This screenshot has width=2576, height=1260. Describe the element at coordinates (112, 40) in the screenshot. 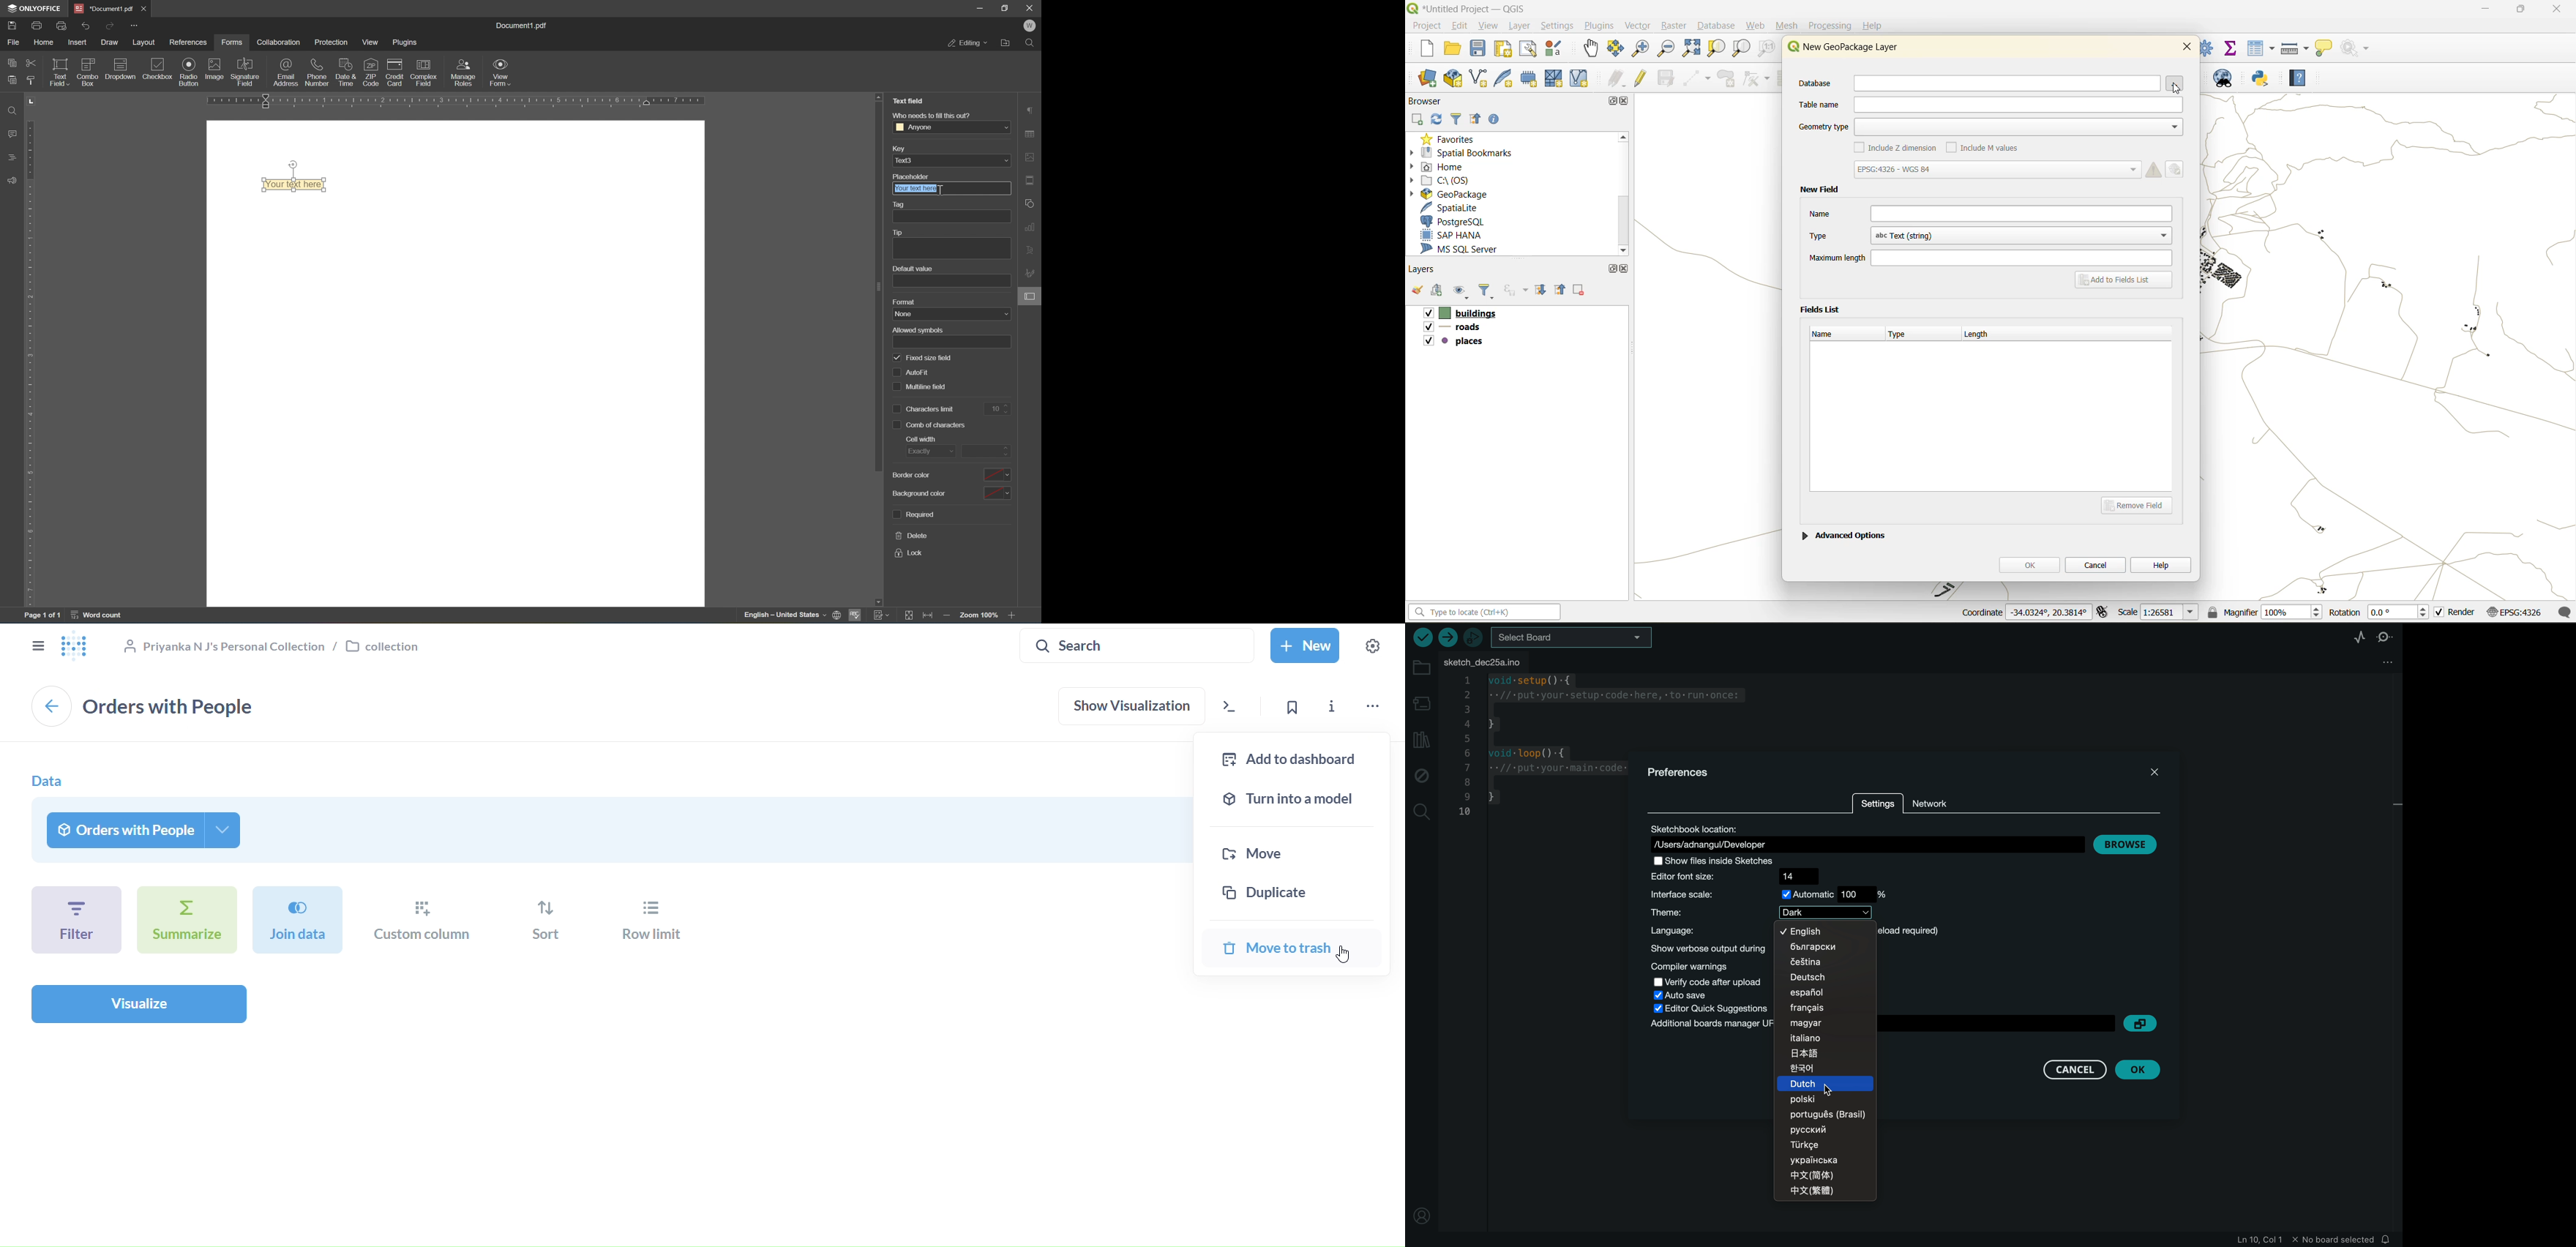

I see `draw` at that location.